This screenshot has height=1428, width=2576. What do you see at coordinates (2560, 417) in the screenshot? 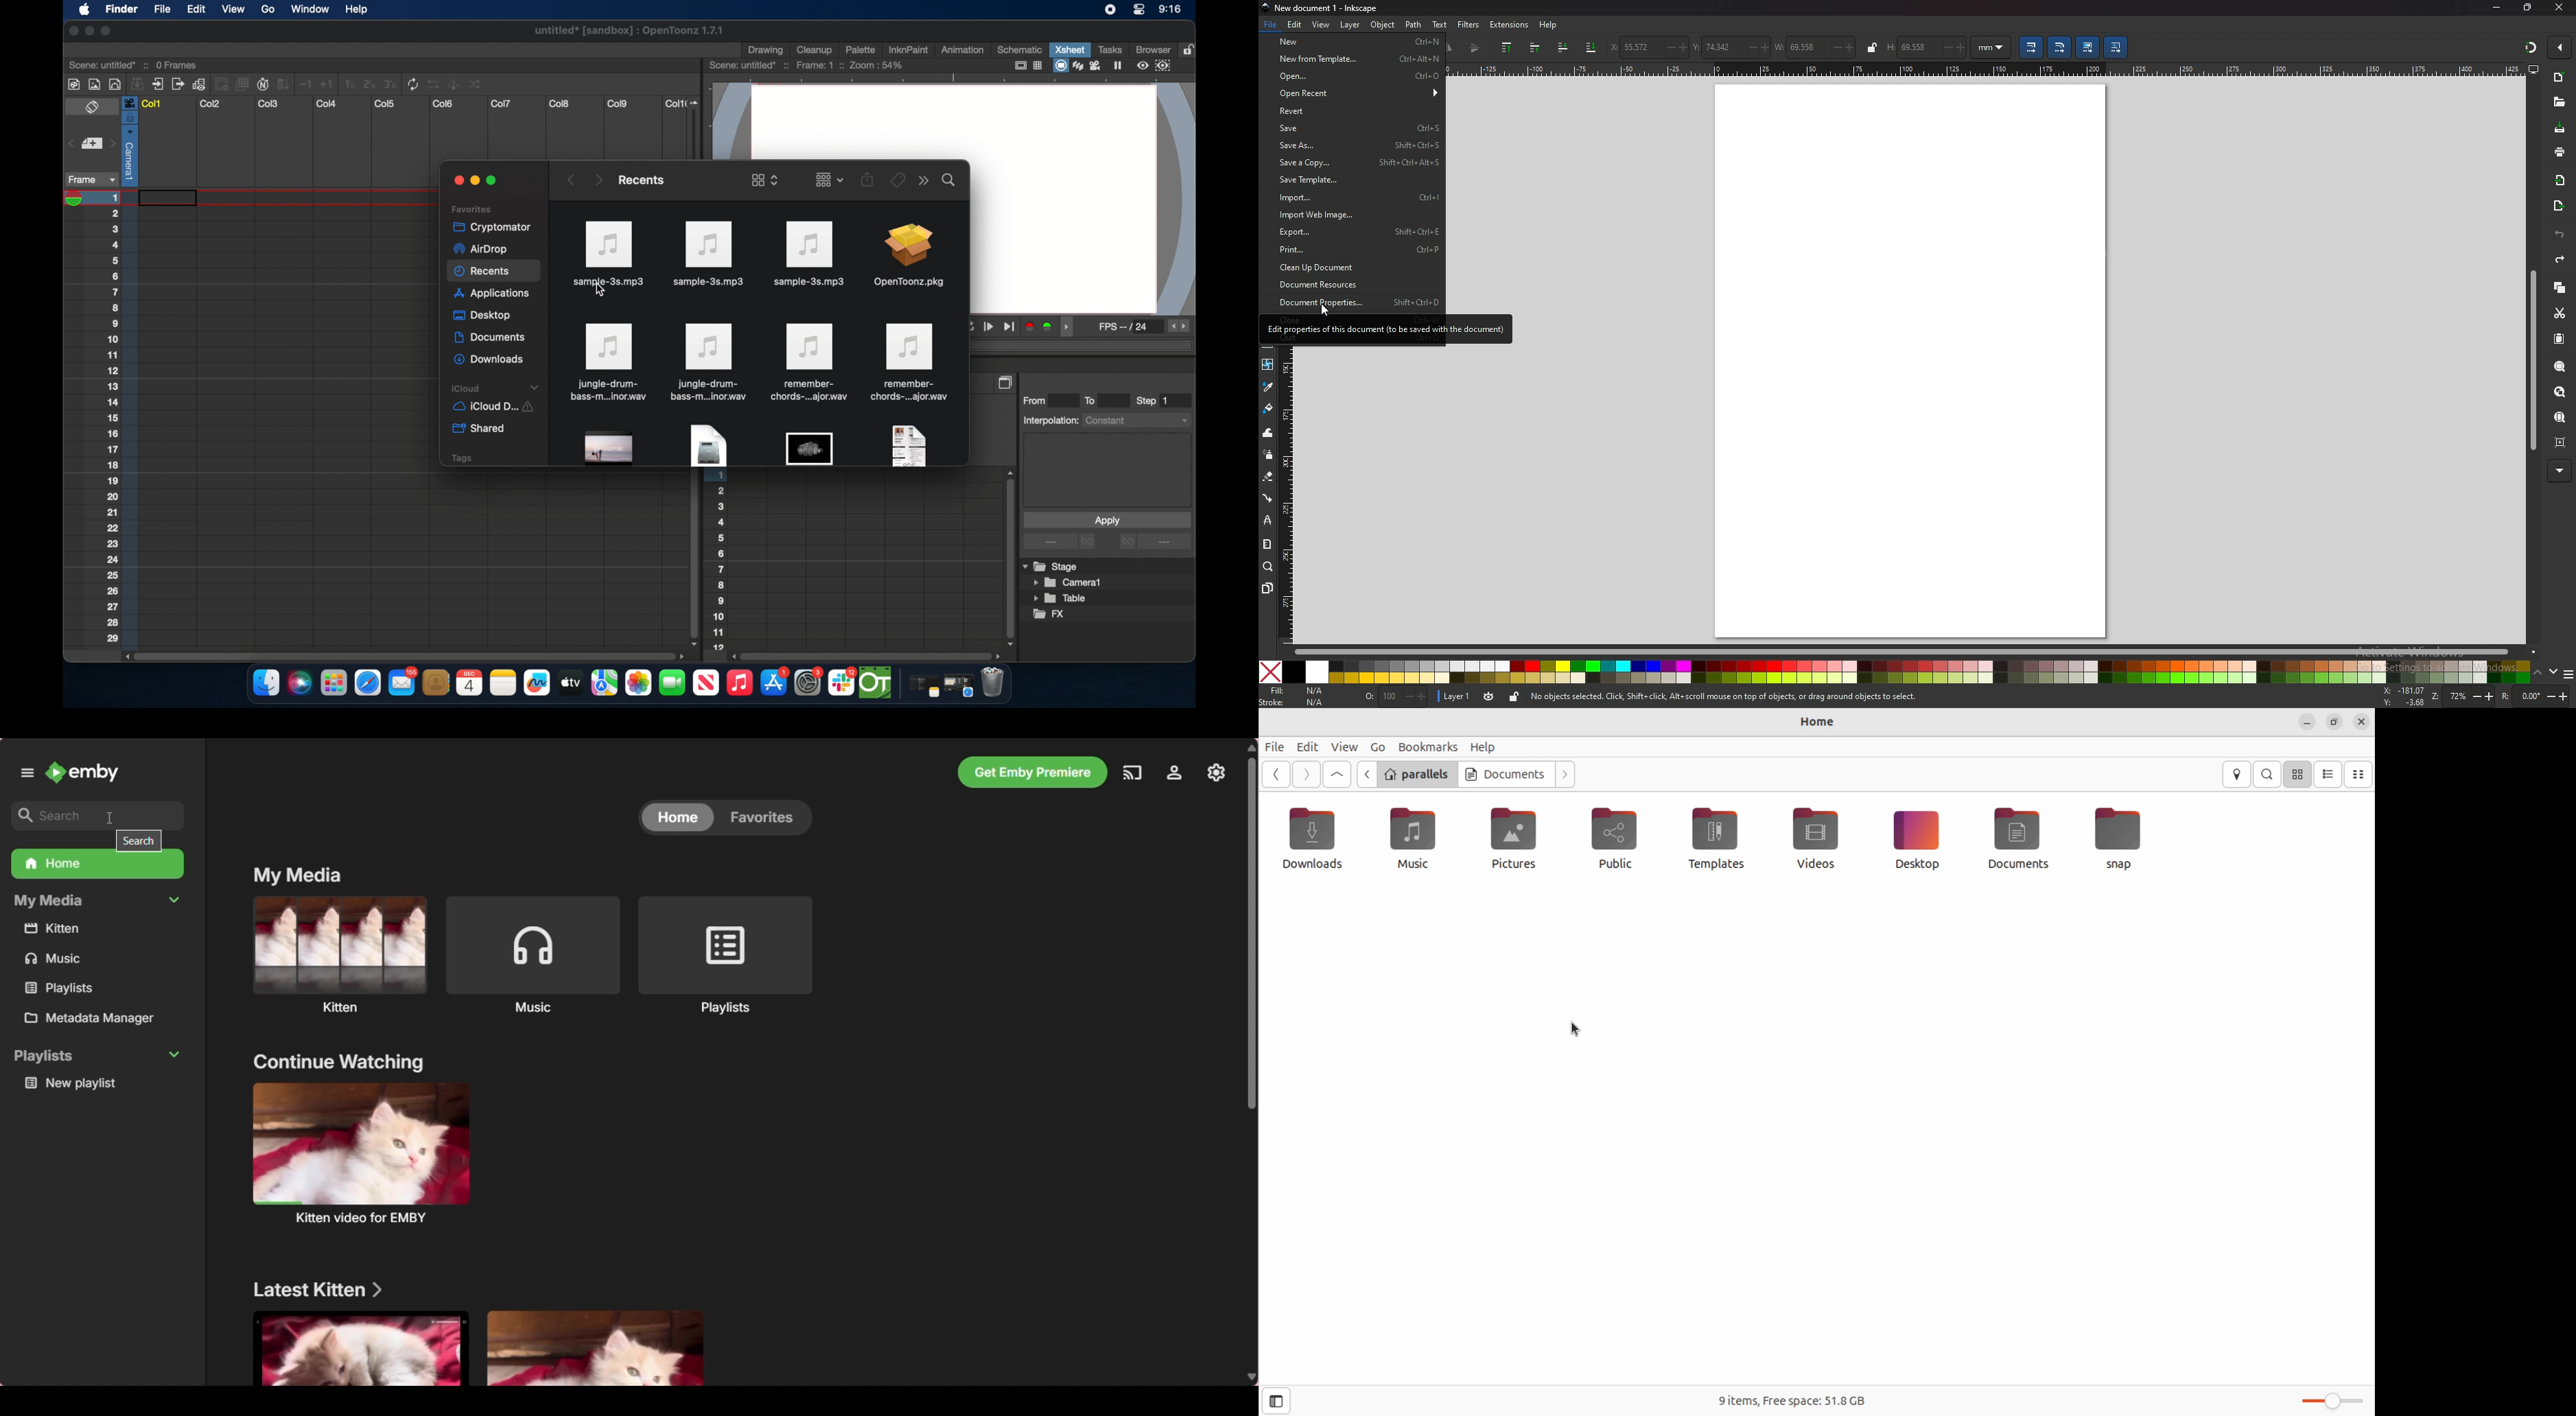
I see `zoom page` at bounding box center [2560, 417].